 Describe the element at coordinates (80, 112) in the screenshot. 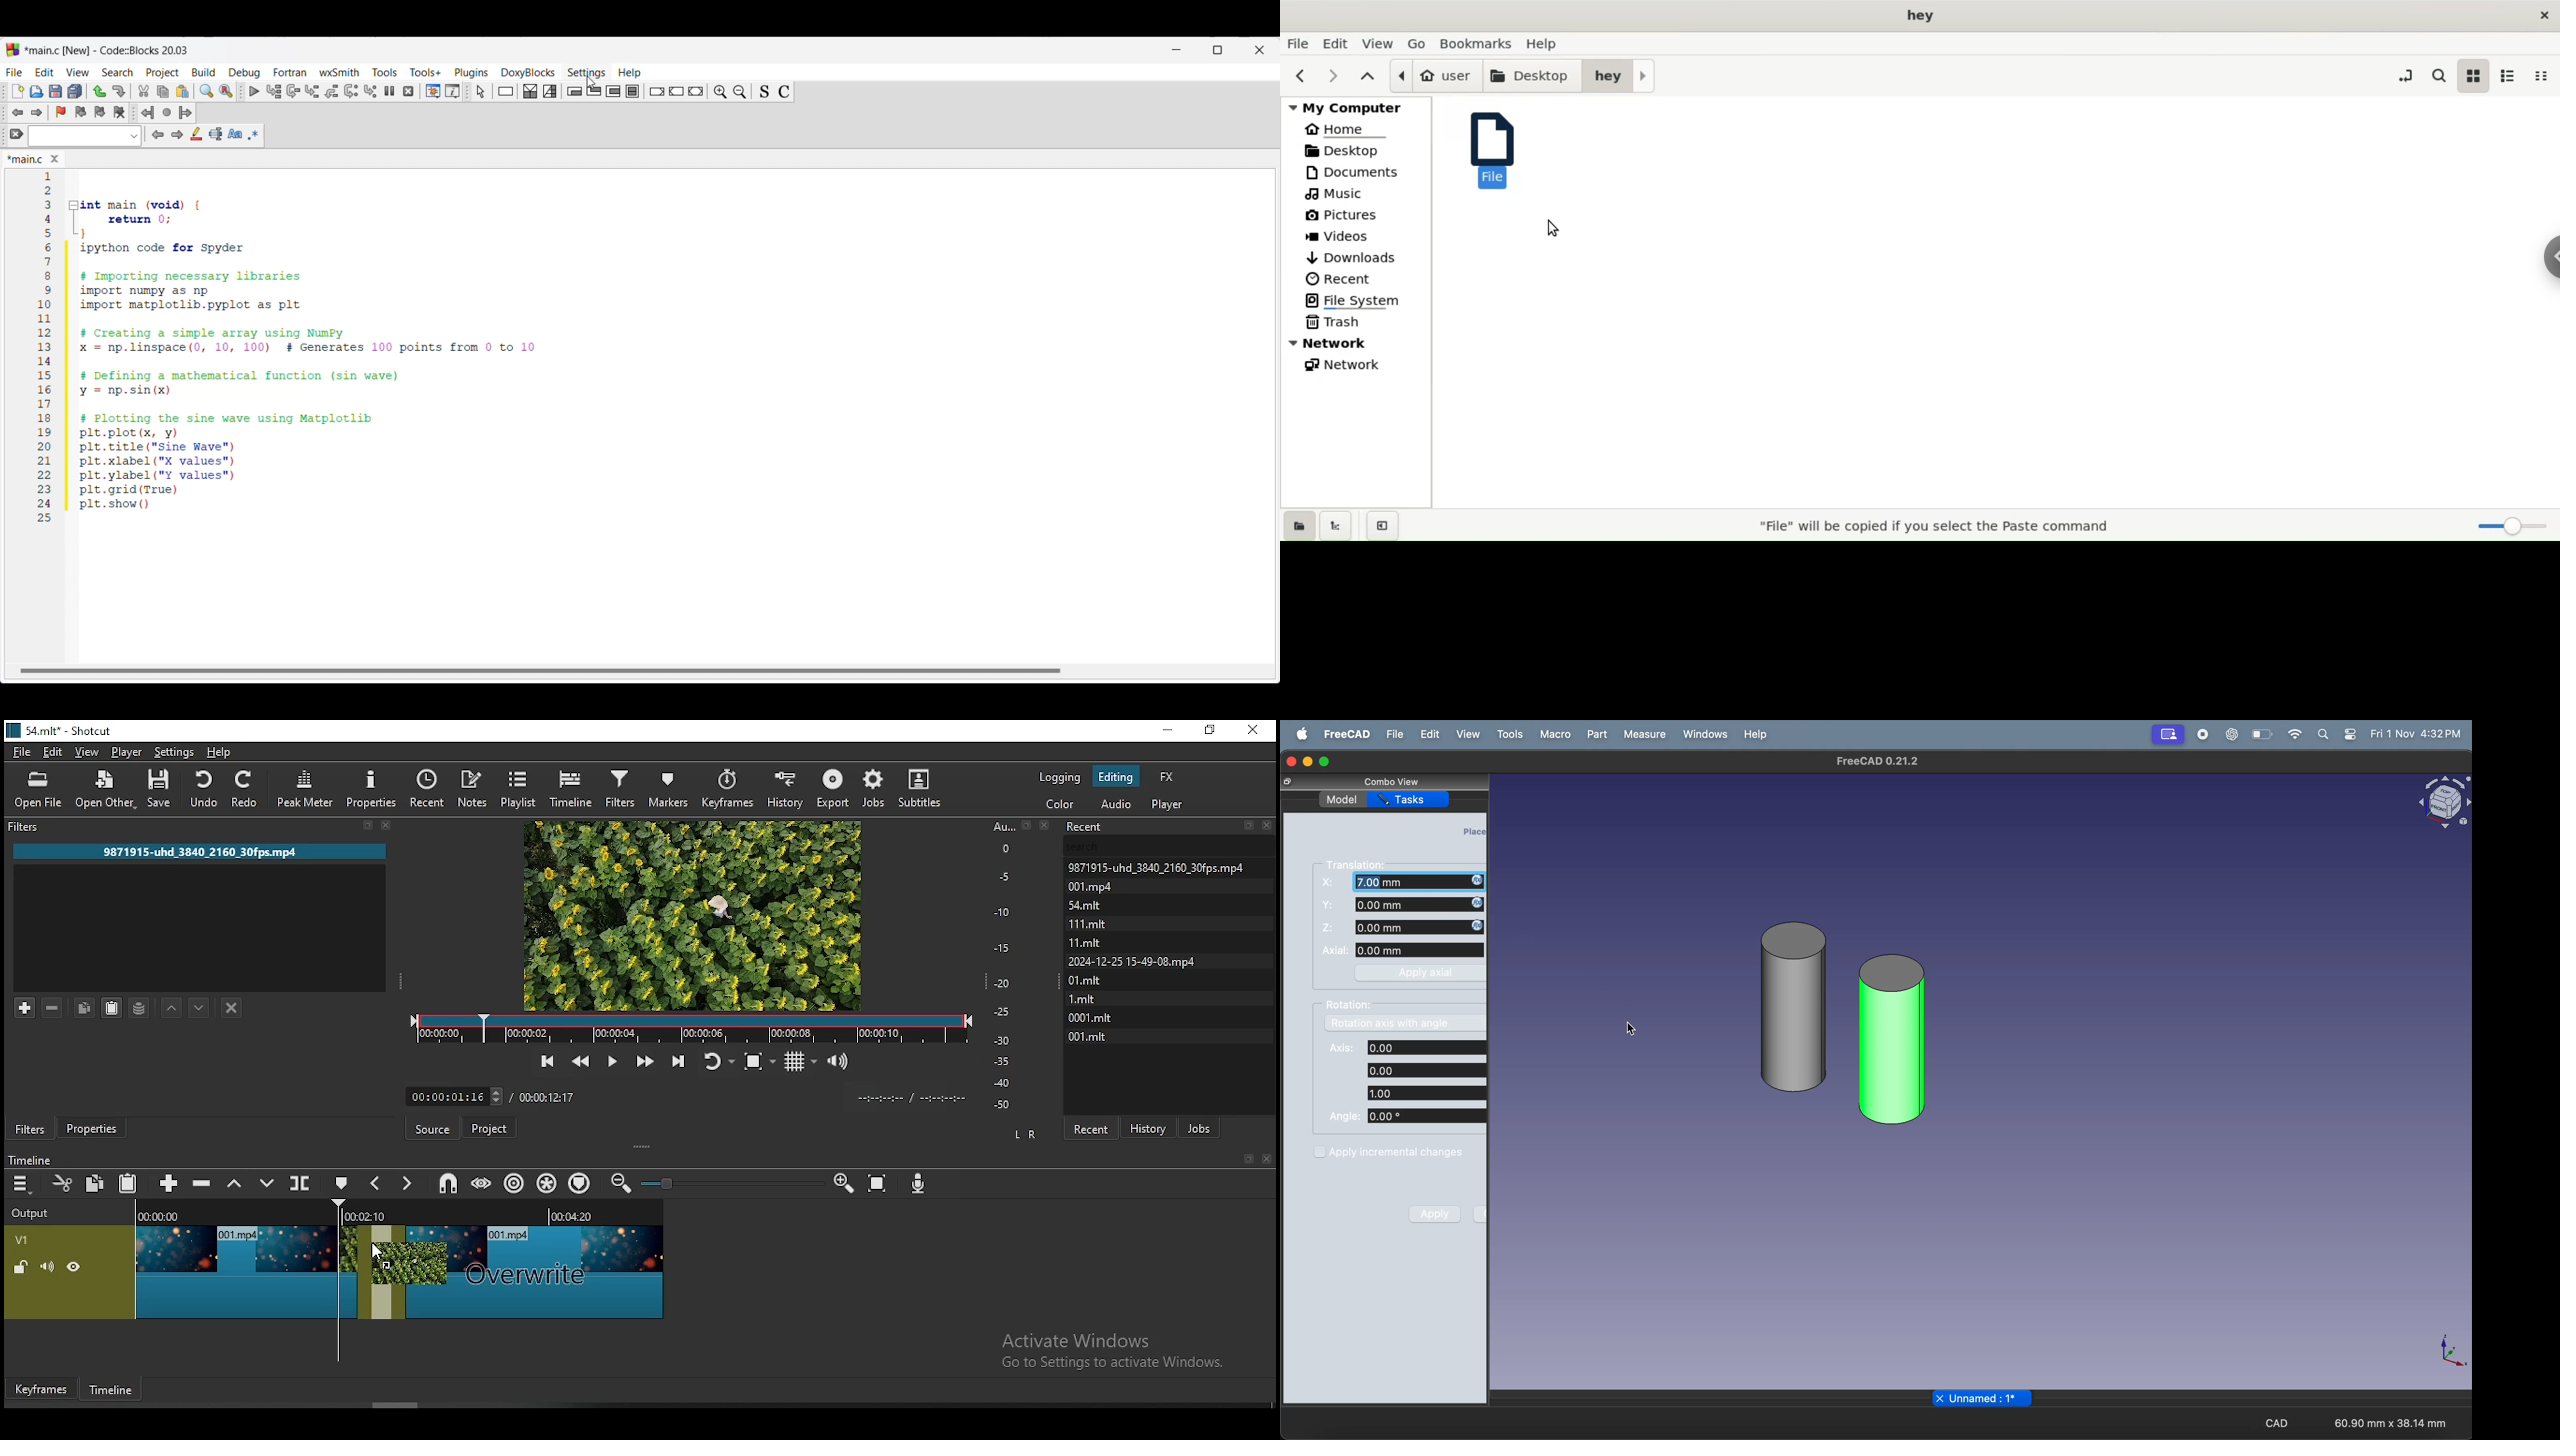

I see `Previous bookmark` at that location.